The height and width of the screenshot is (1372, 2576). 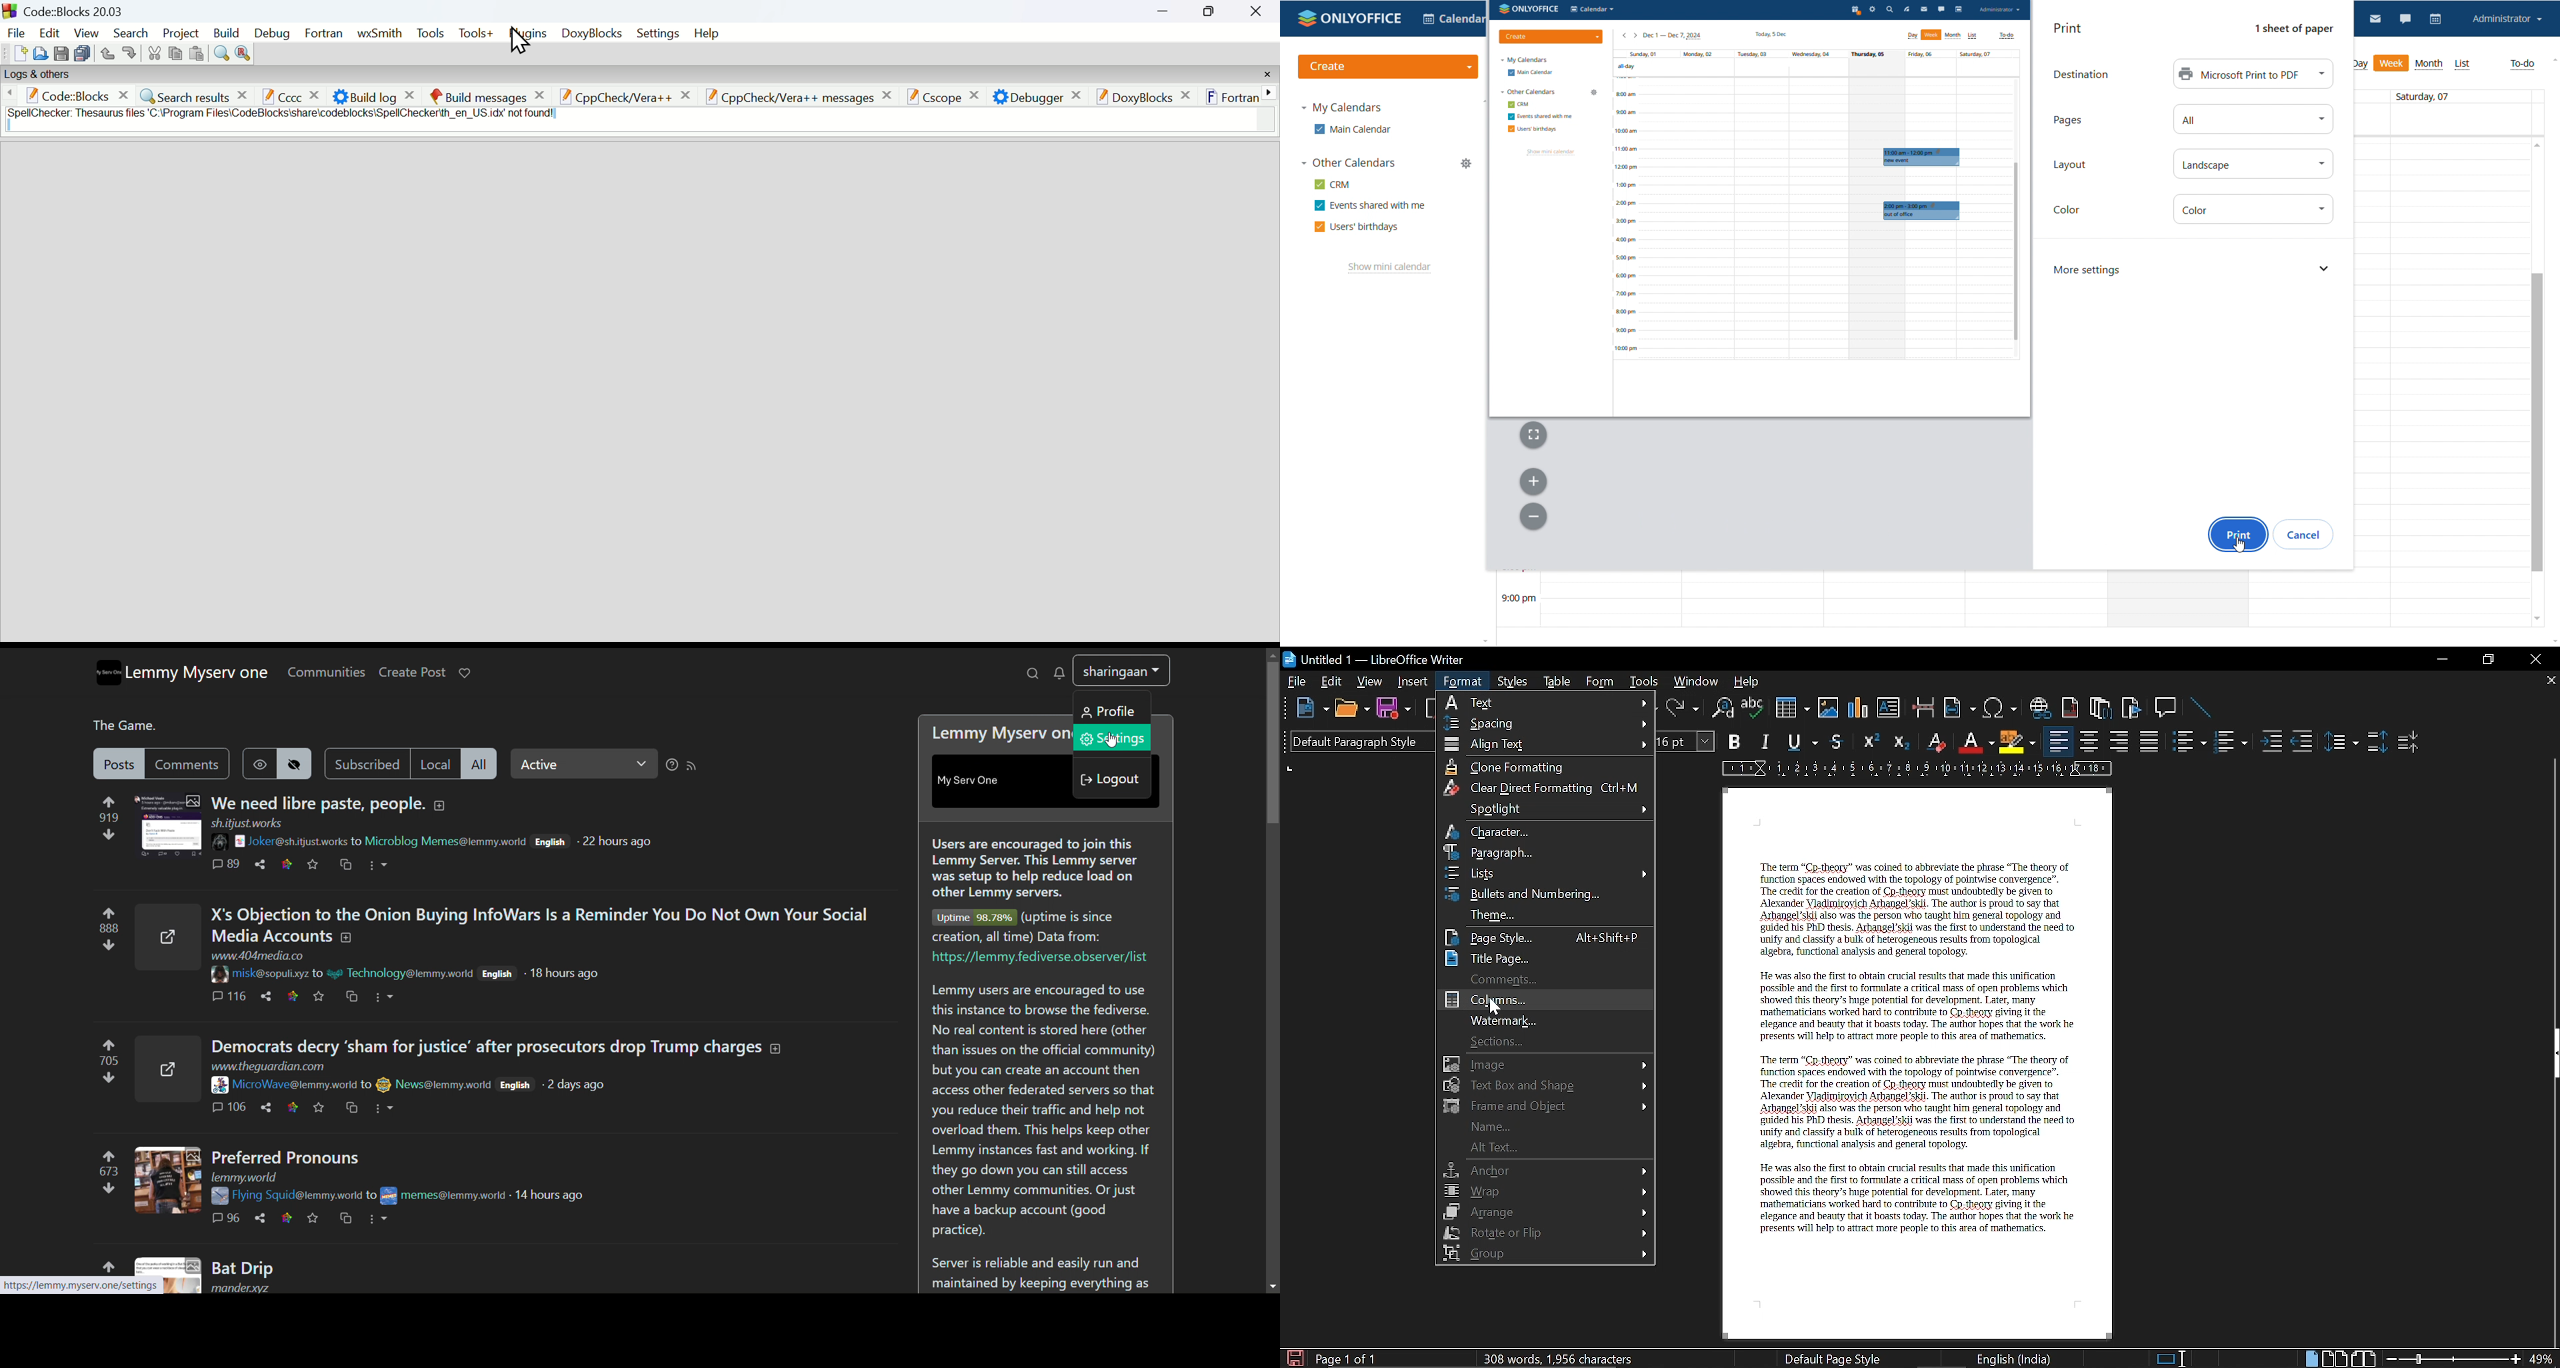 I want to click on CppCheck/Vera++, so click(x=627, y=95).